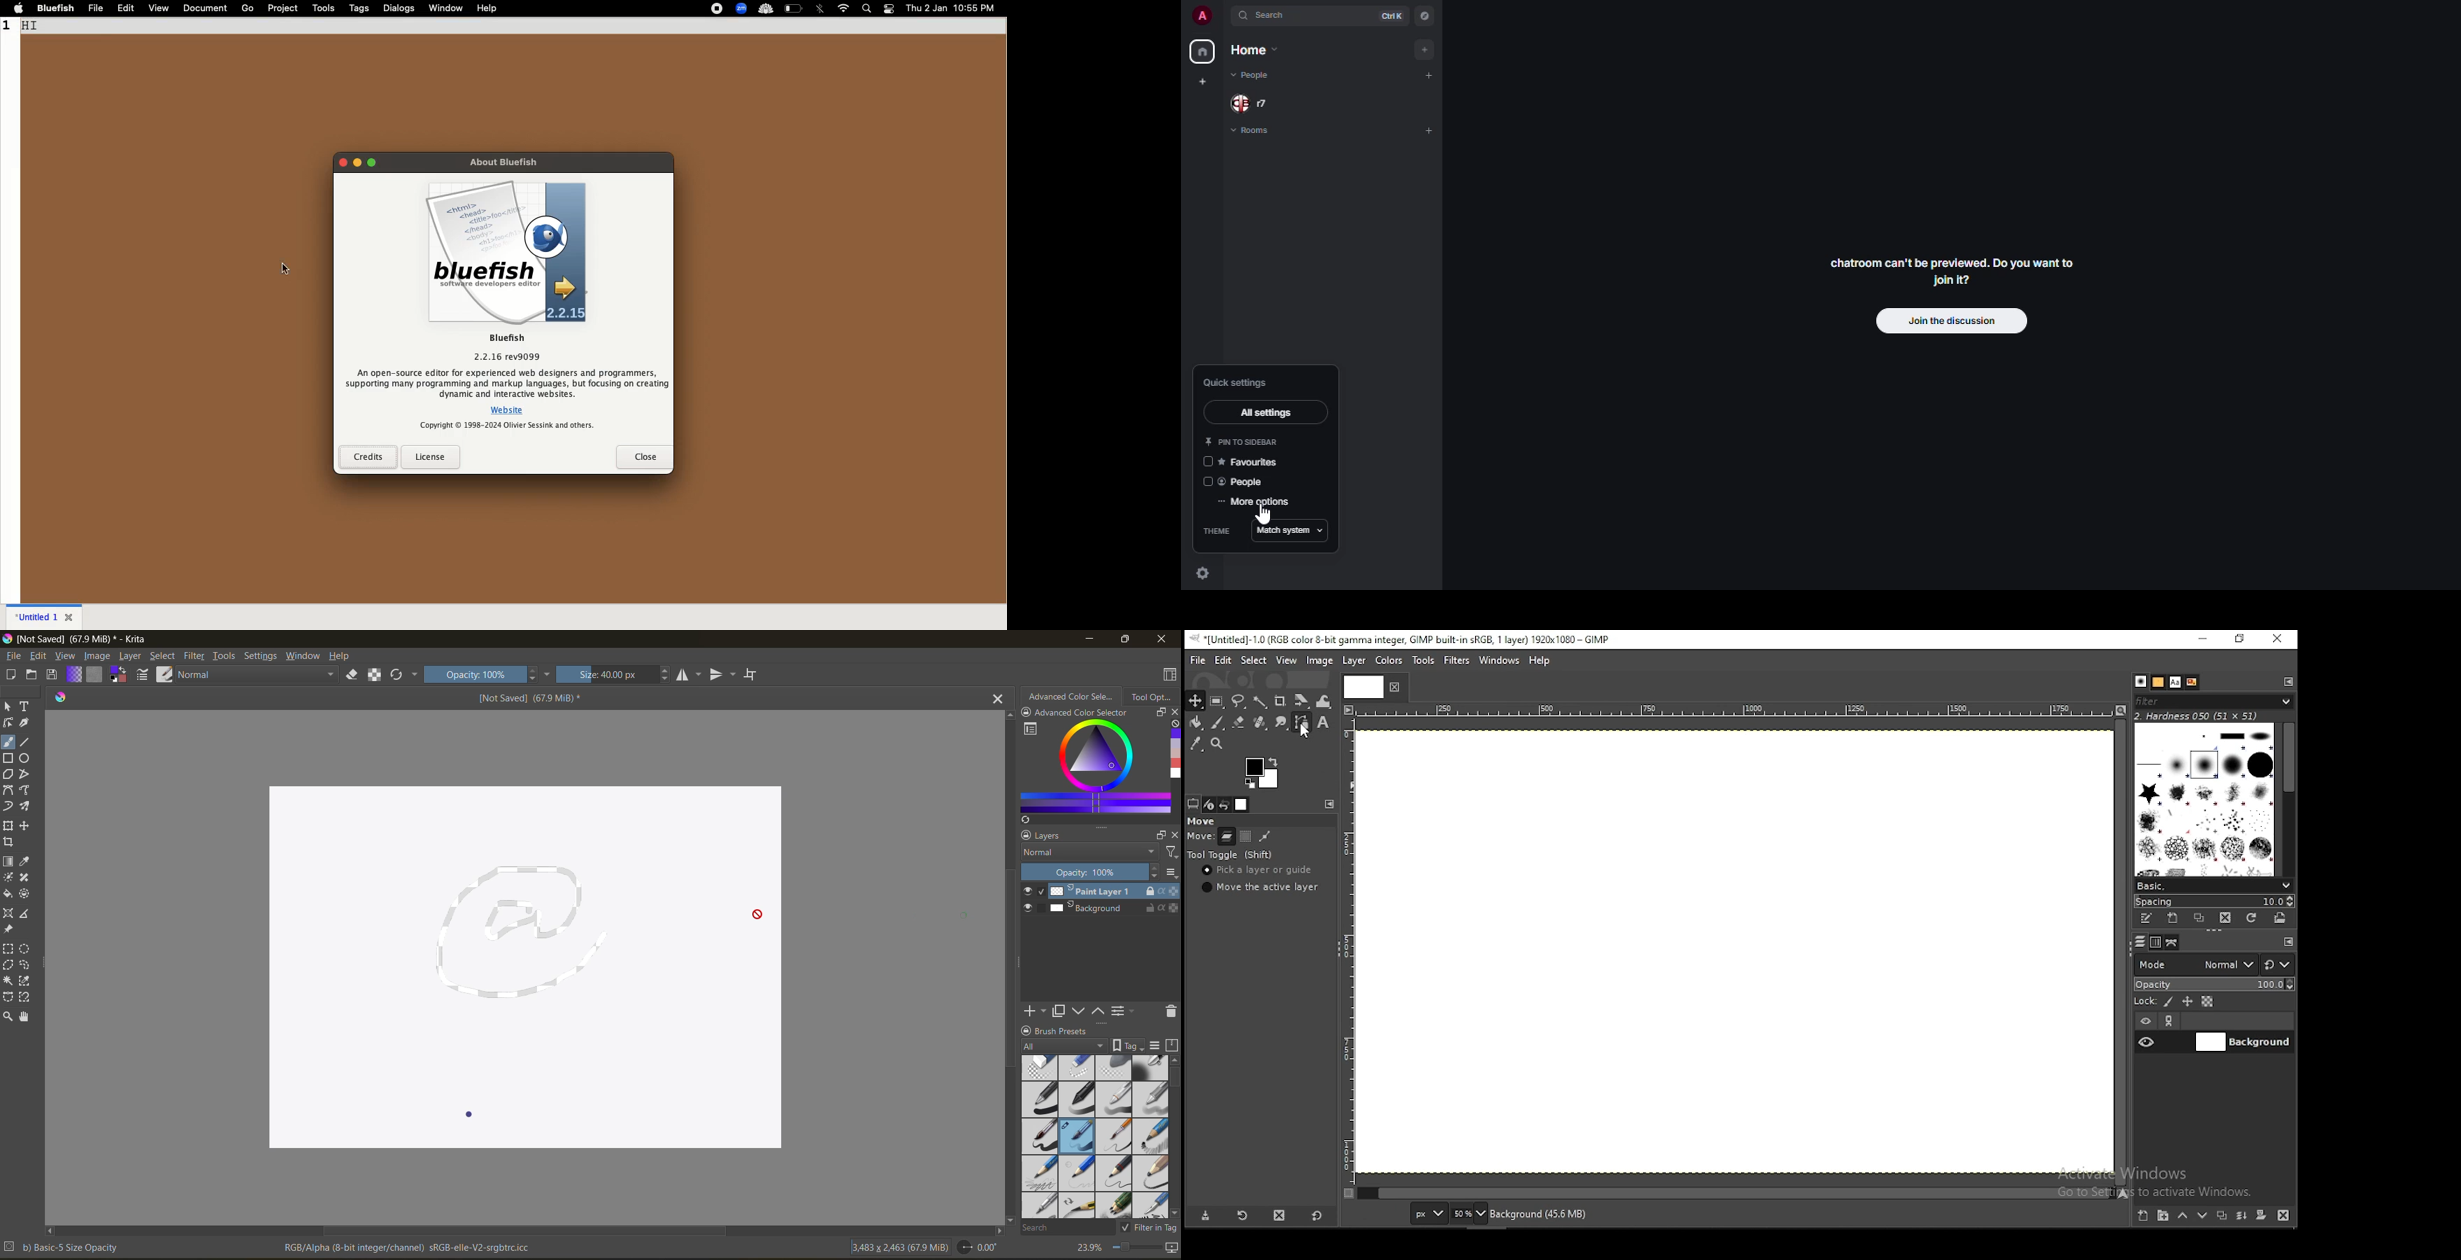 Image resolution: width=2464 pixels, height=1260 pixels. What do you see at coordinates (1149, 1068) in the screenshot?
I see `blending tool` at bounding box center [1149, 1068].